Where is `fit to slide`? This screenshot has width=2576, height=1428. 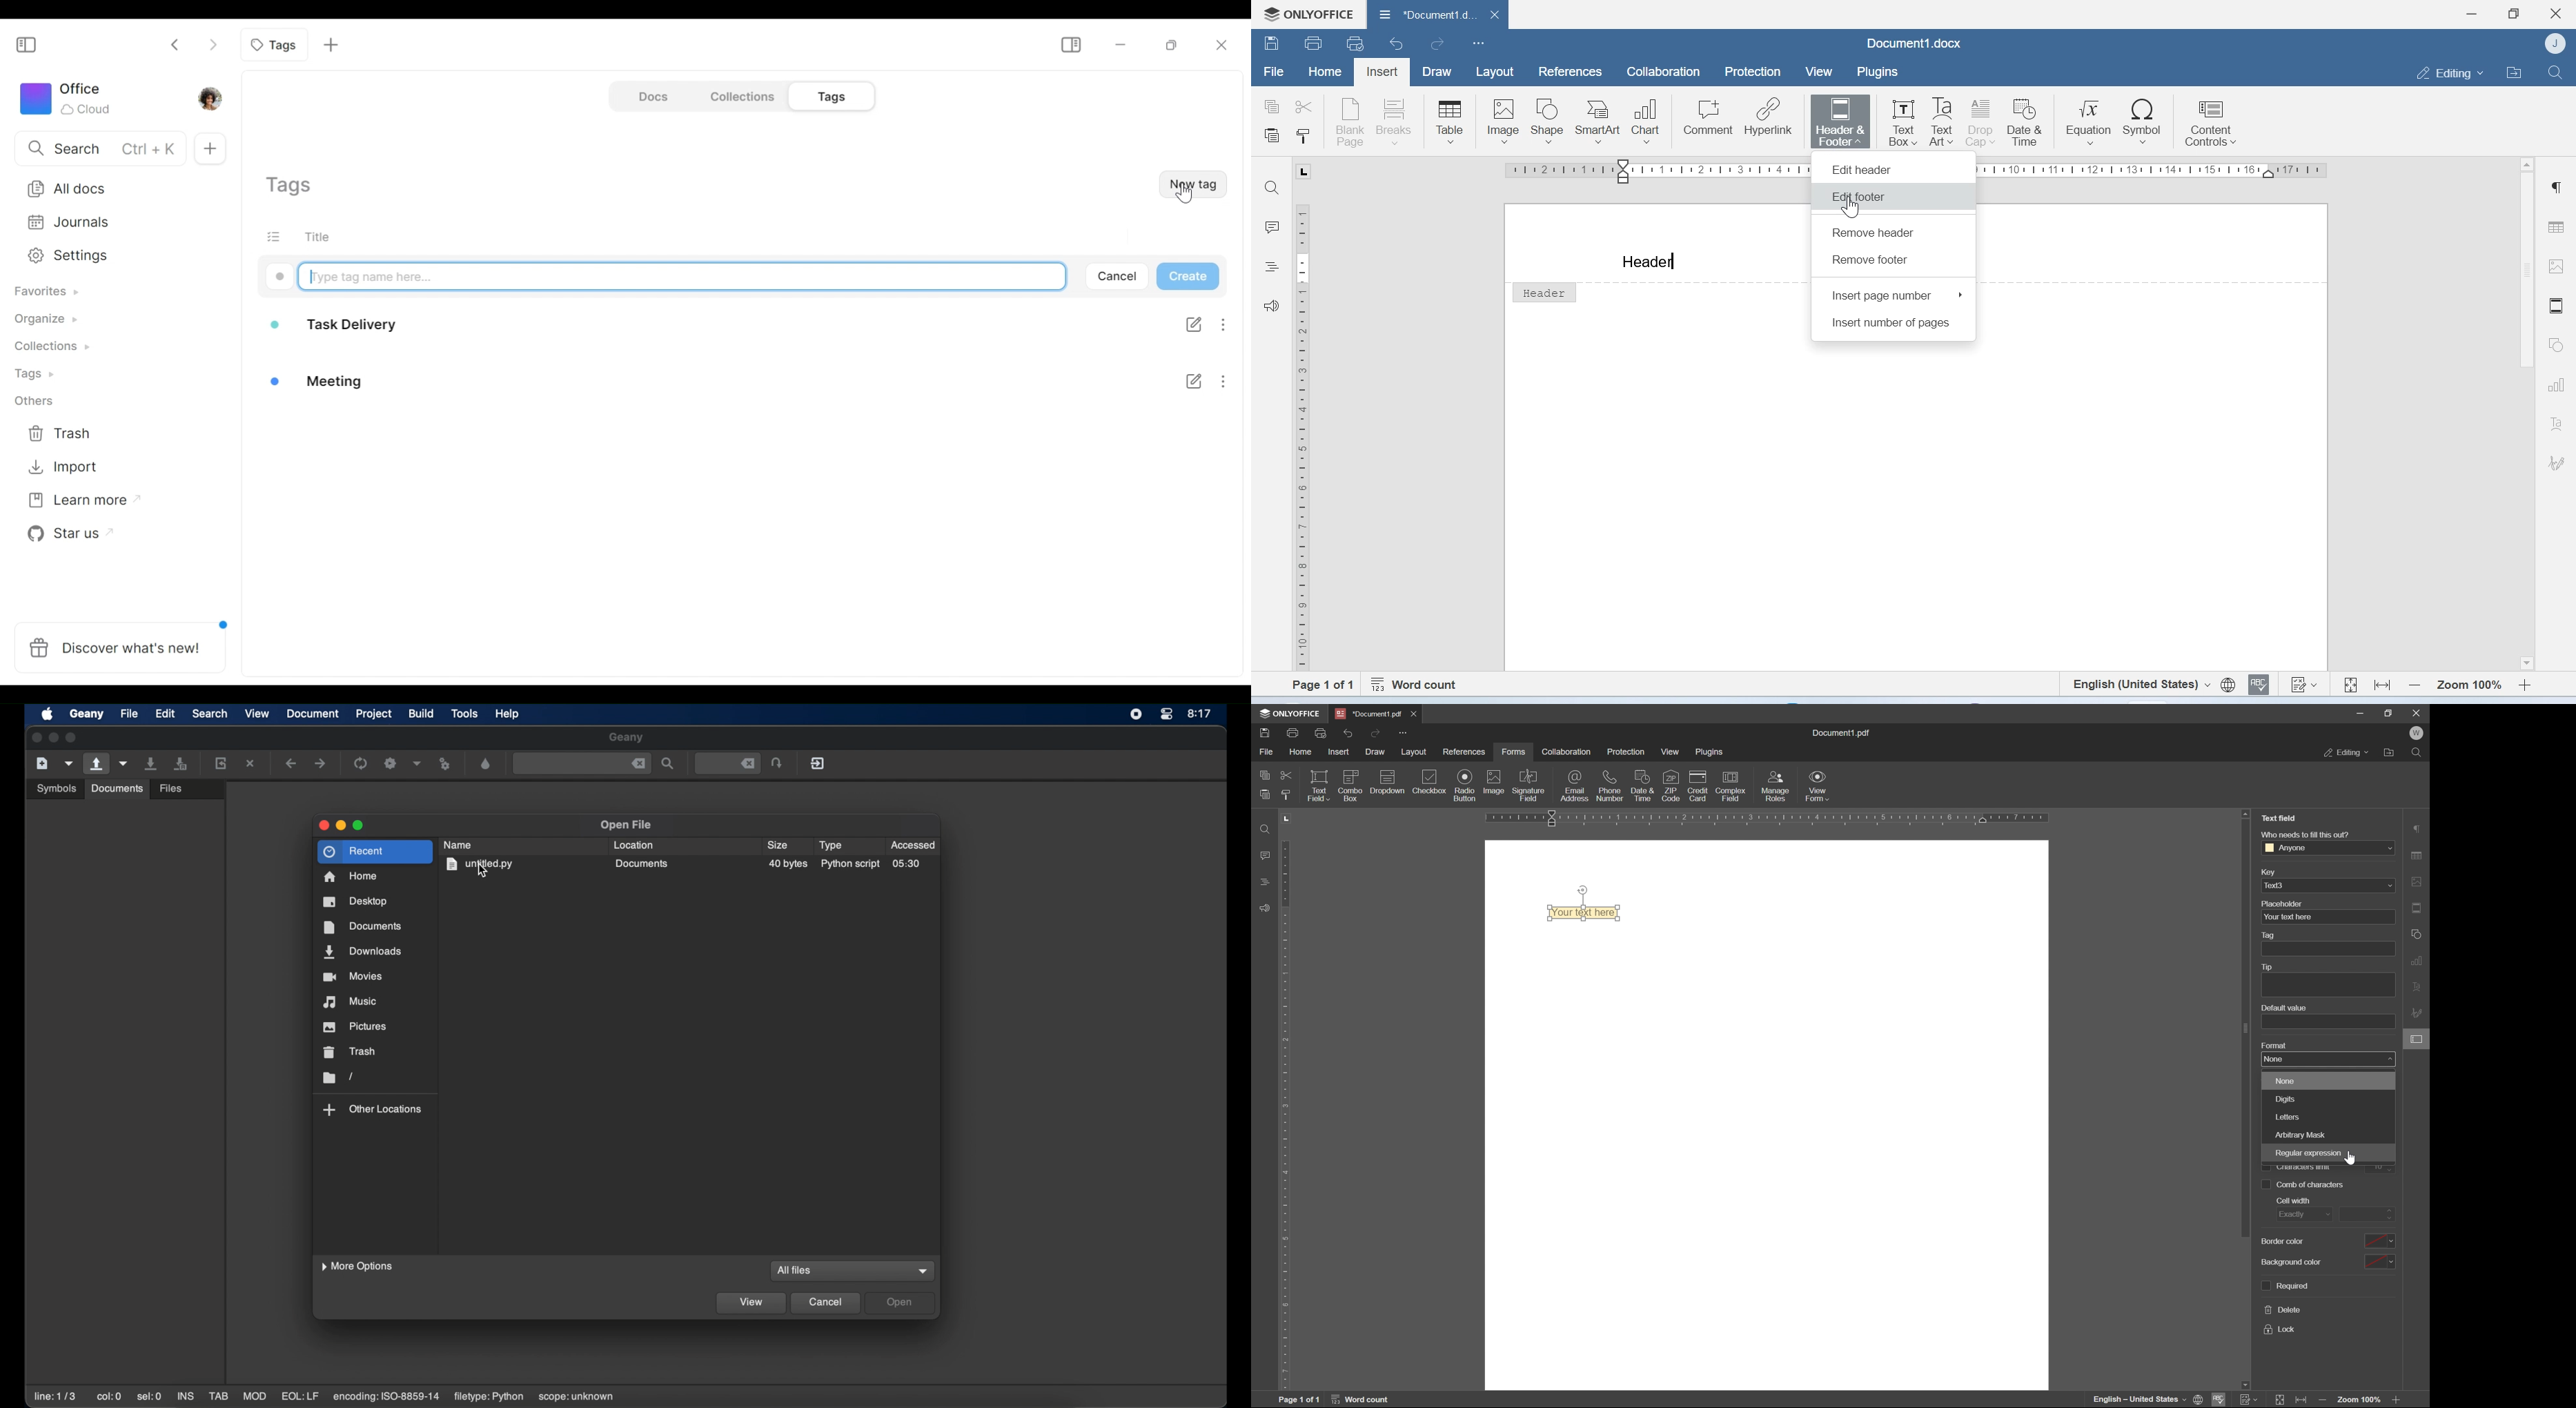
fit to slide is located at coordinates (2281, 1401).